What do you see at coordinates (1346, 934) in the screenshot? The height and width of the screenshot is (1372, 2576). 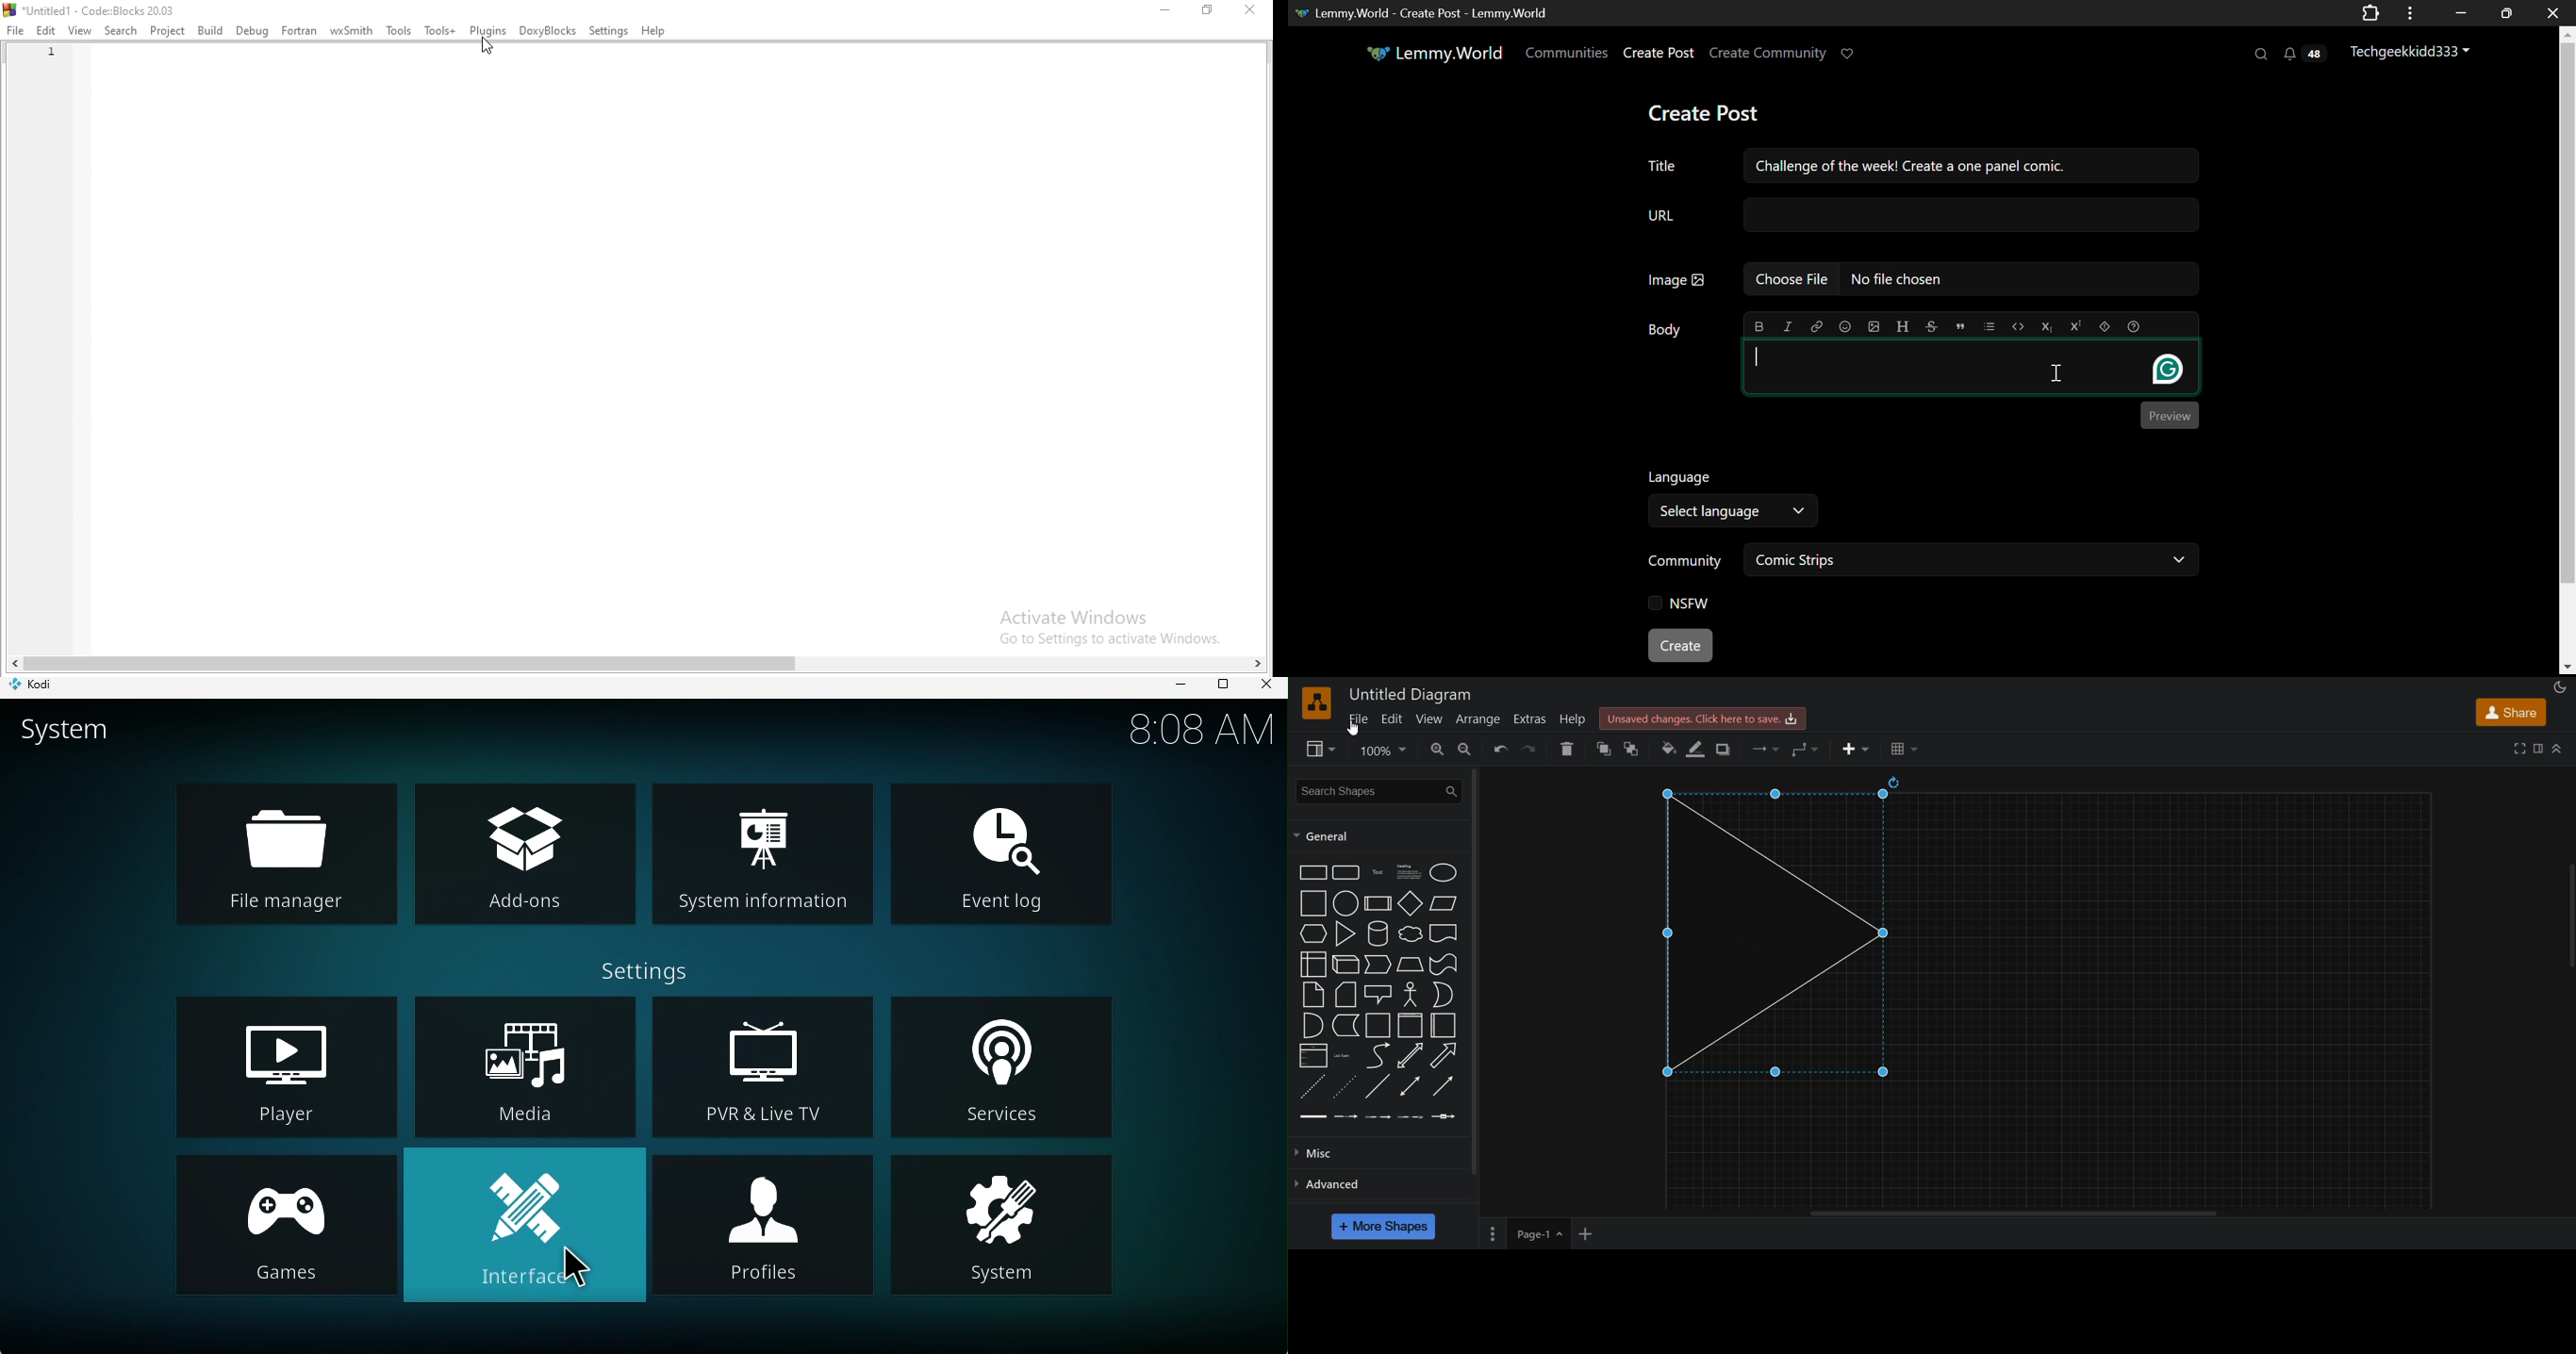 I see `triangle` at bounding box center [1346, 934].